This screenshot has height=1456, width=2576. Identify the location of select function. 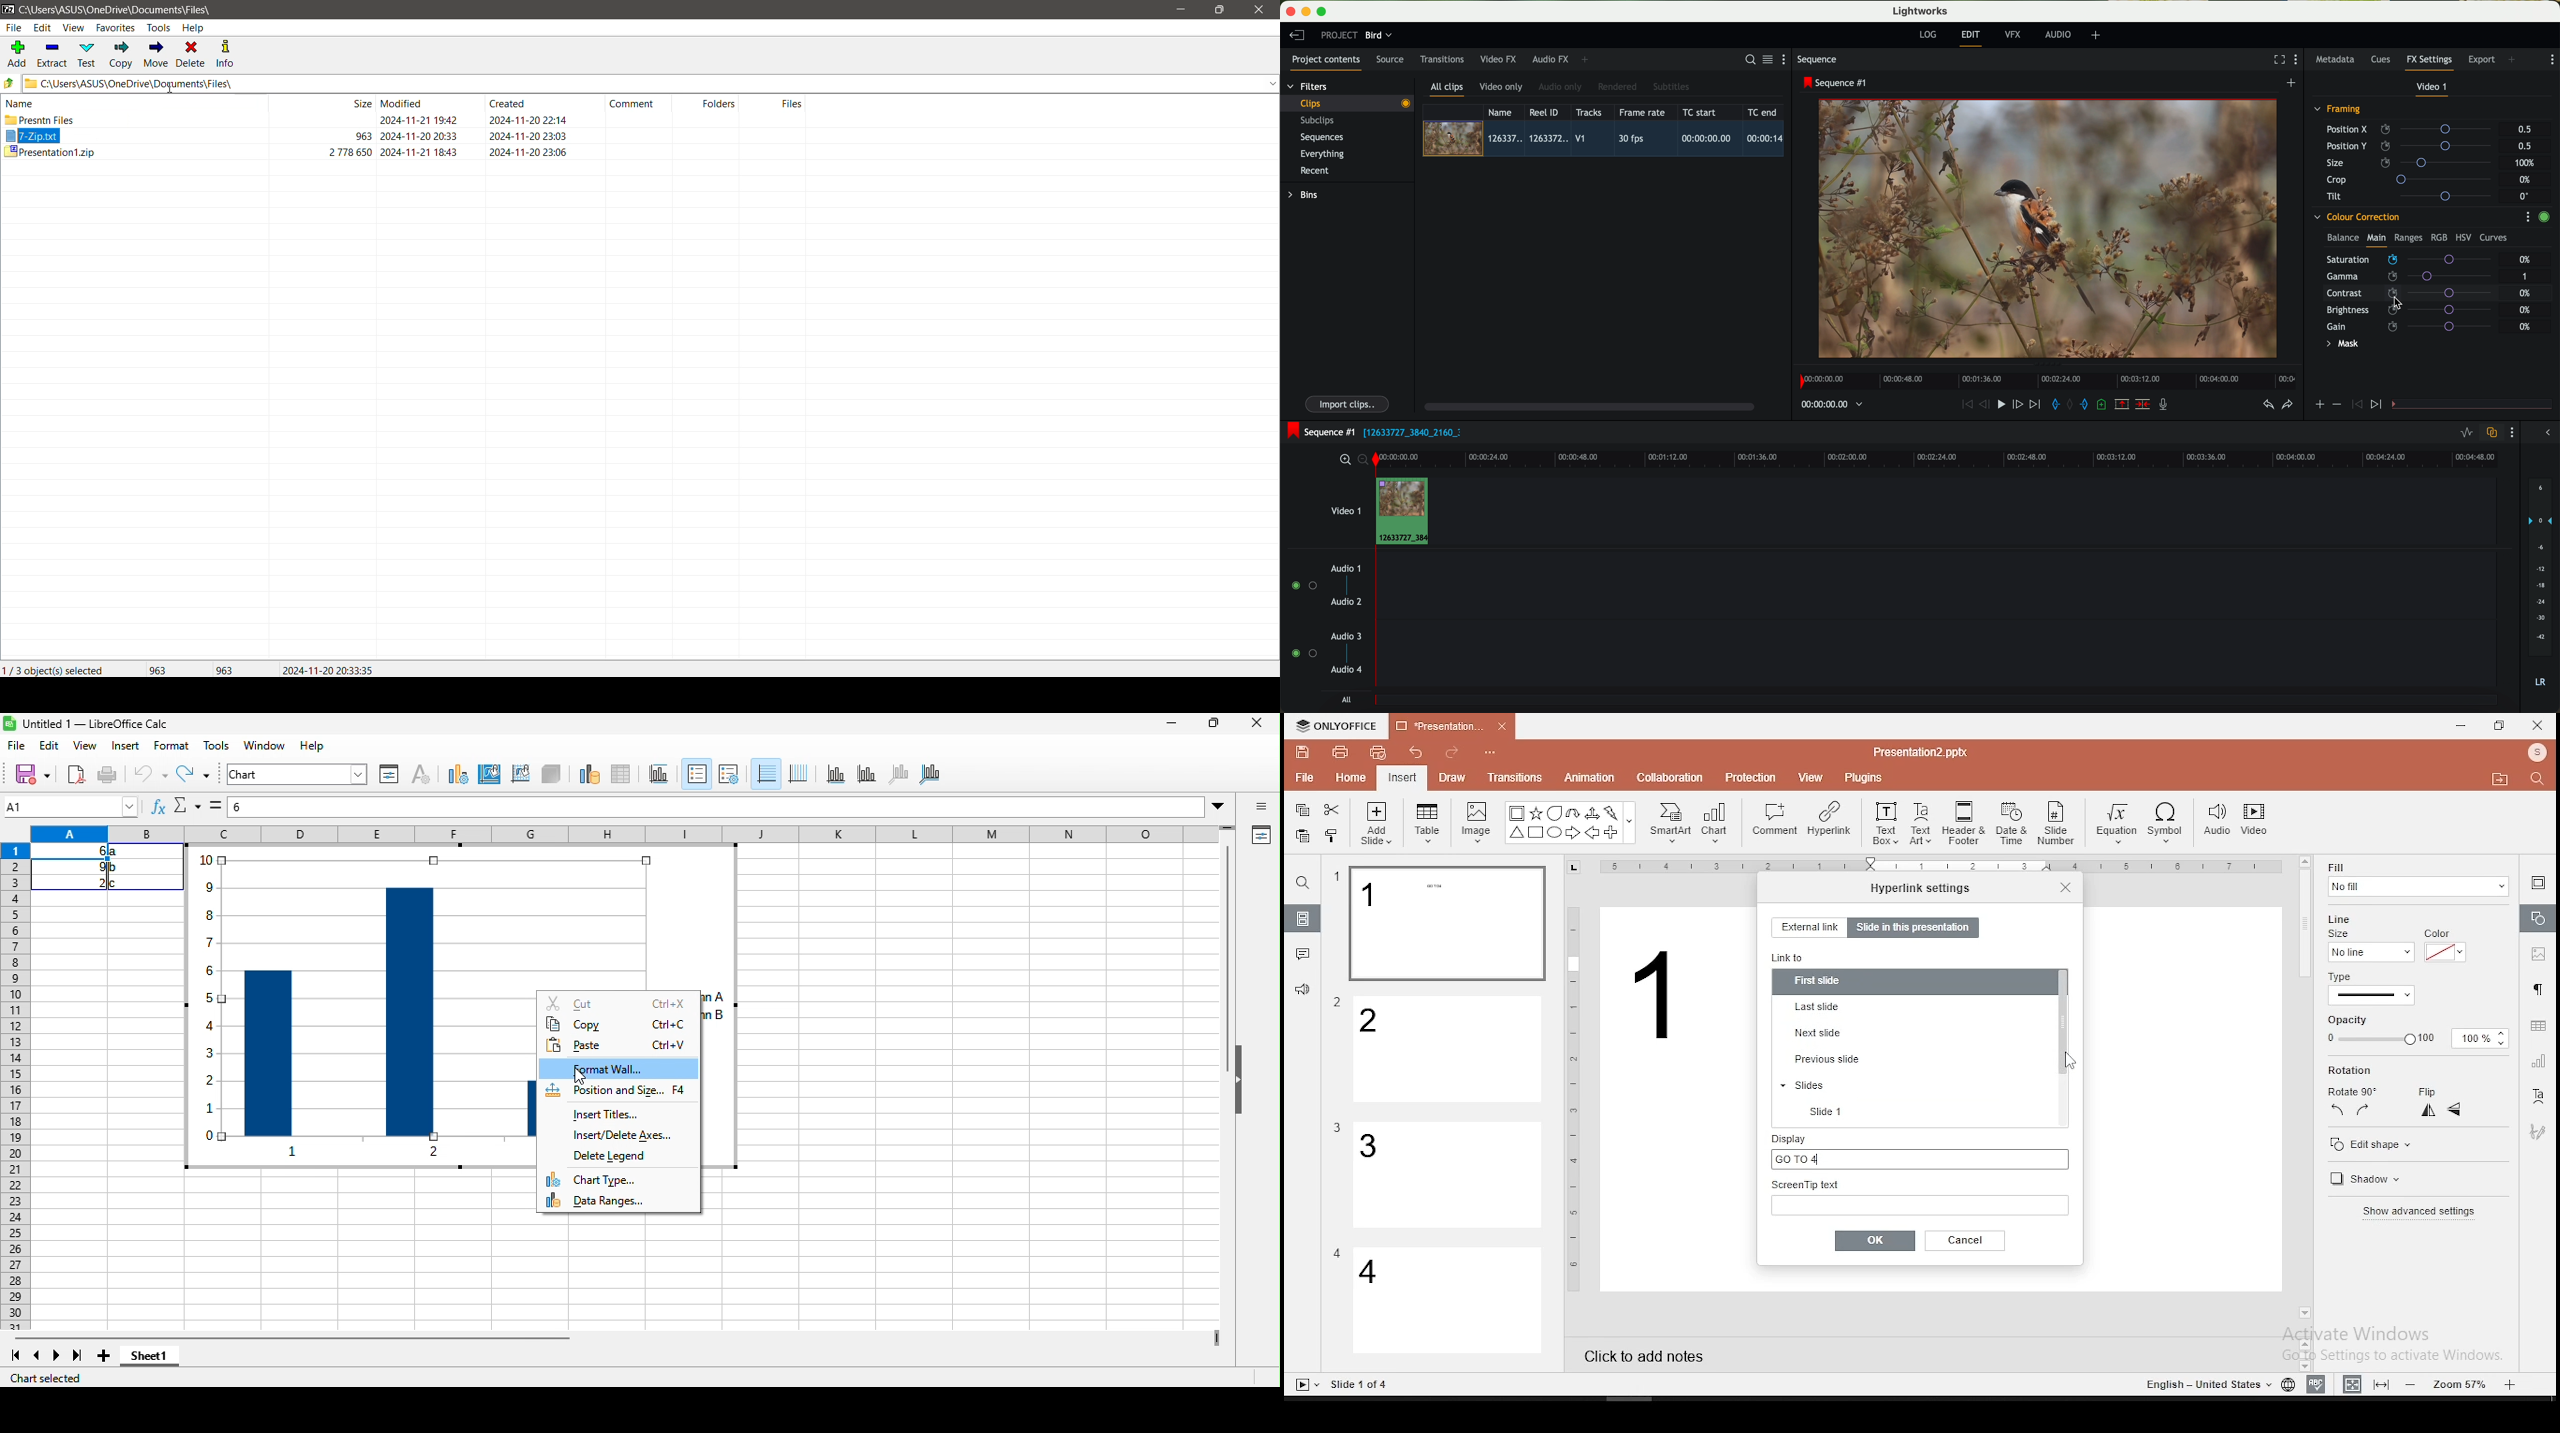
(186, 806).